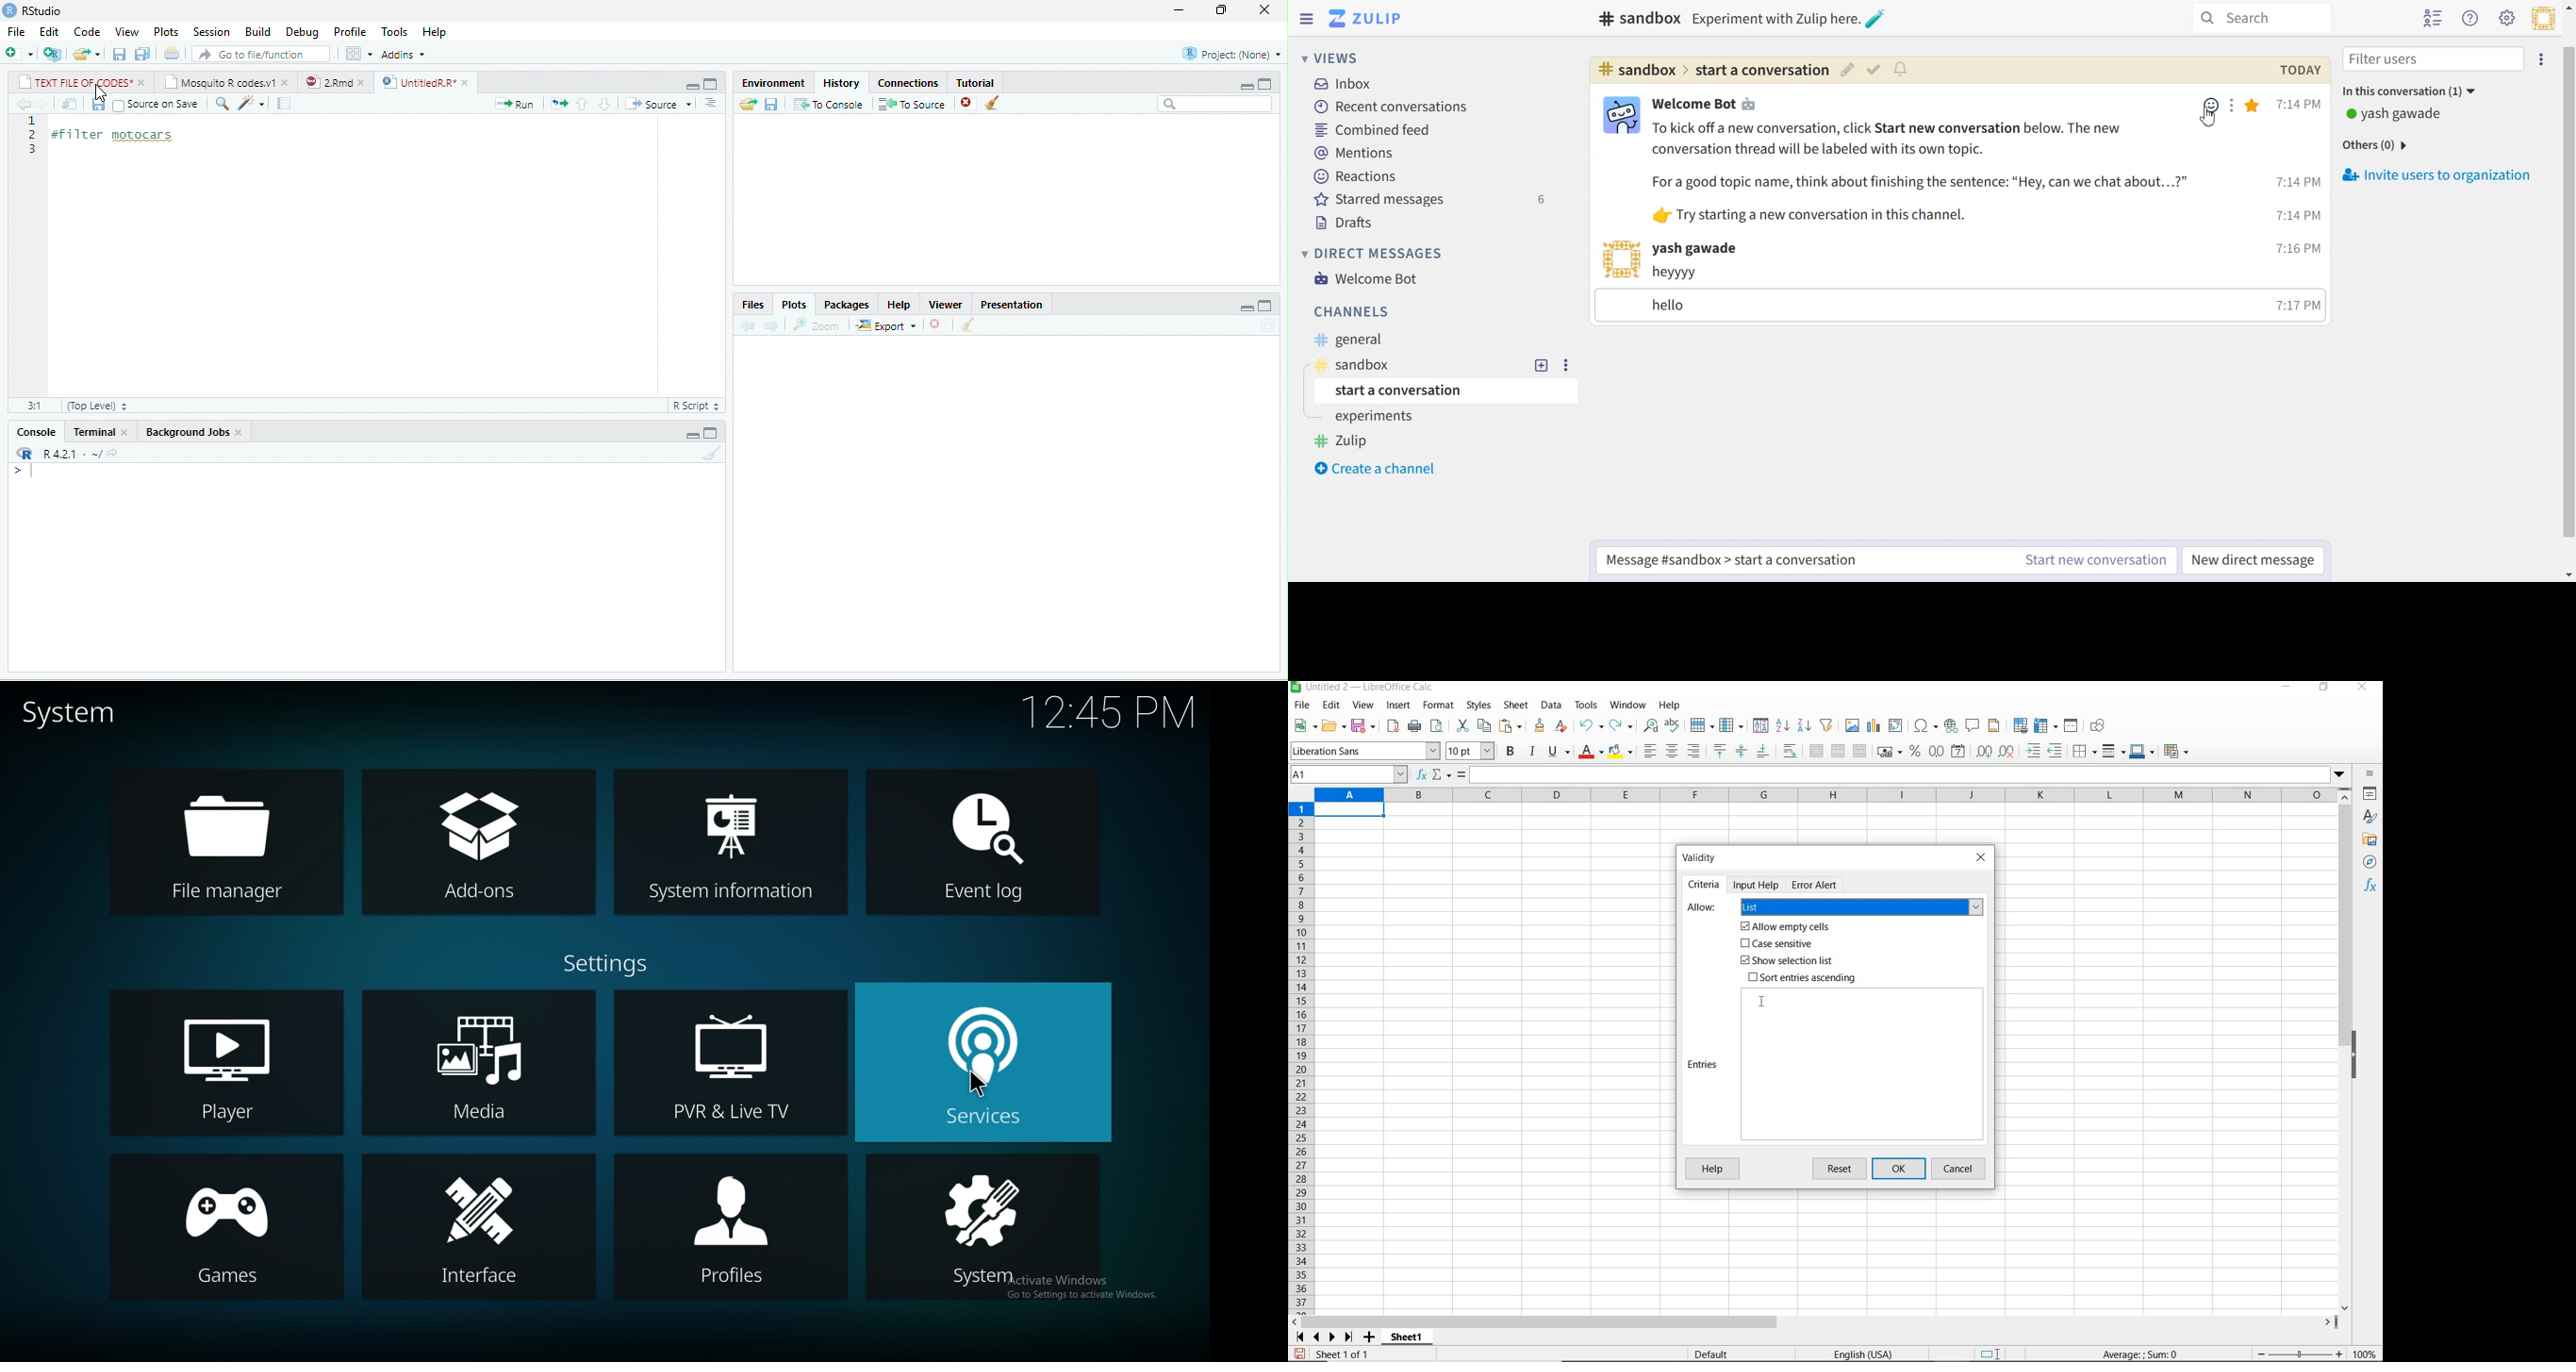 The image size is (2576, 1372). Describe the element at coordinates (157, 106) in the screenshot. I see `Source on Save` at that location.